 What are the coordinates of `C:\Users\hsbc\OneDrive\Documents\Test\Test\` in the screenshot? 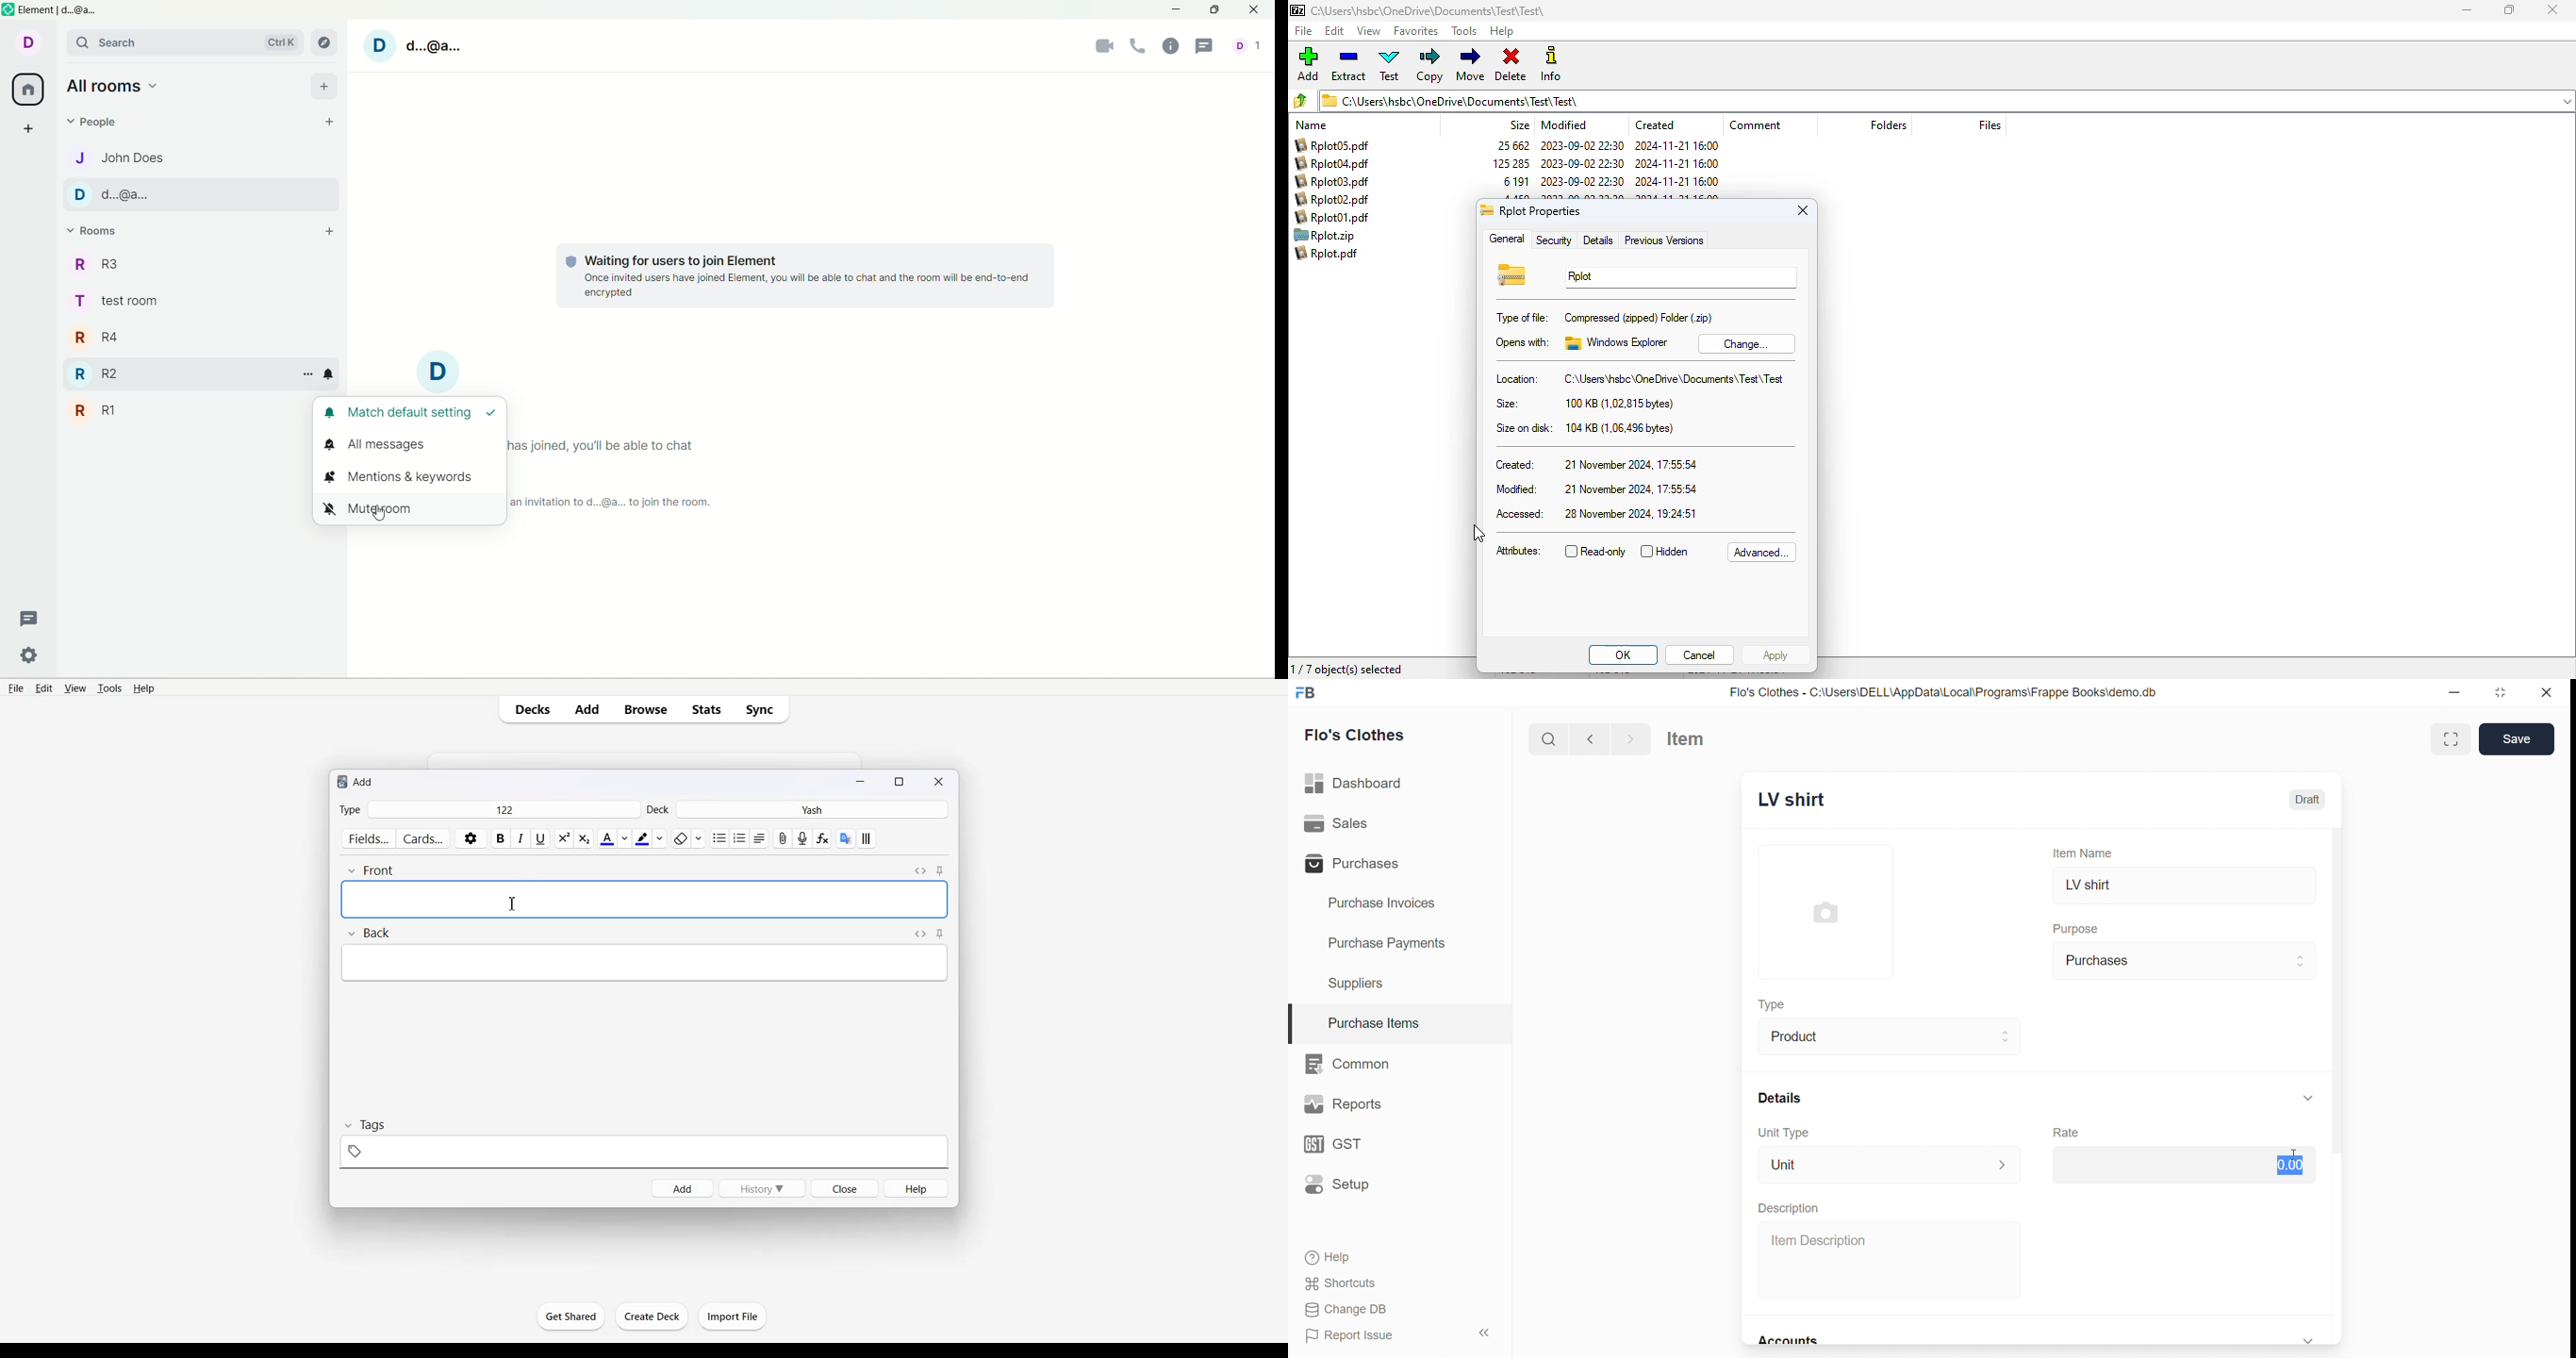 It's located at (1430, 11).